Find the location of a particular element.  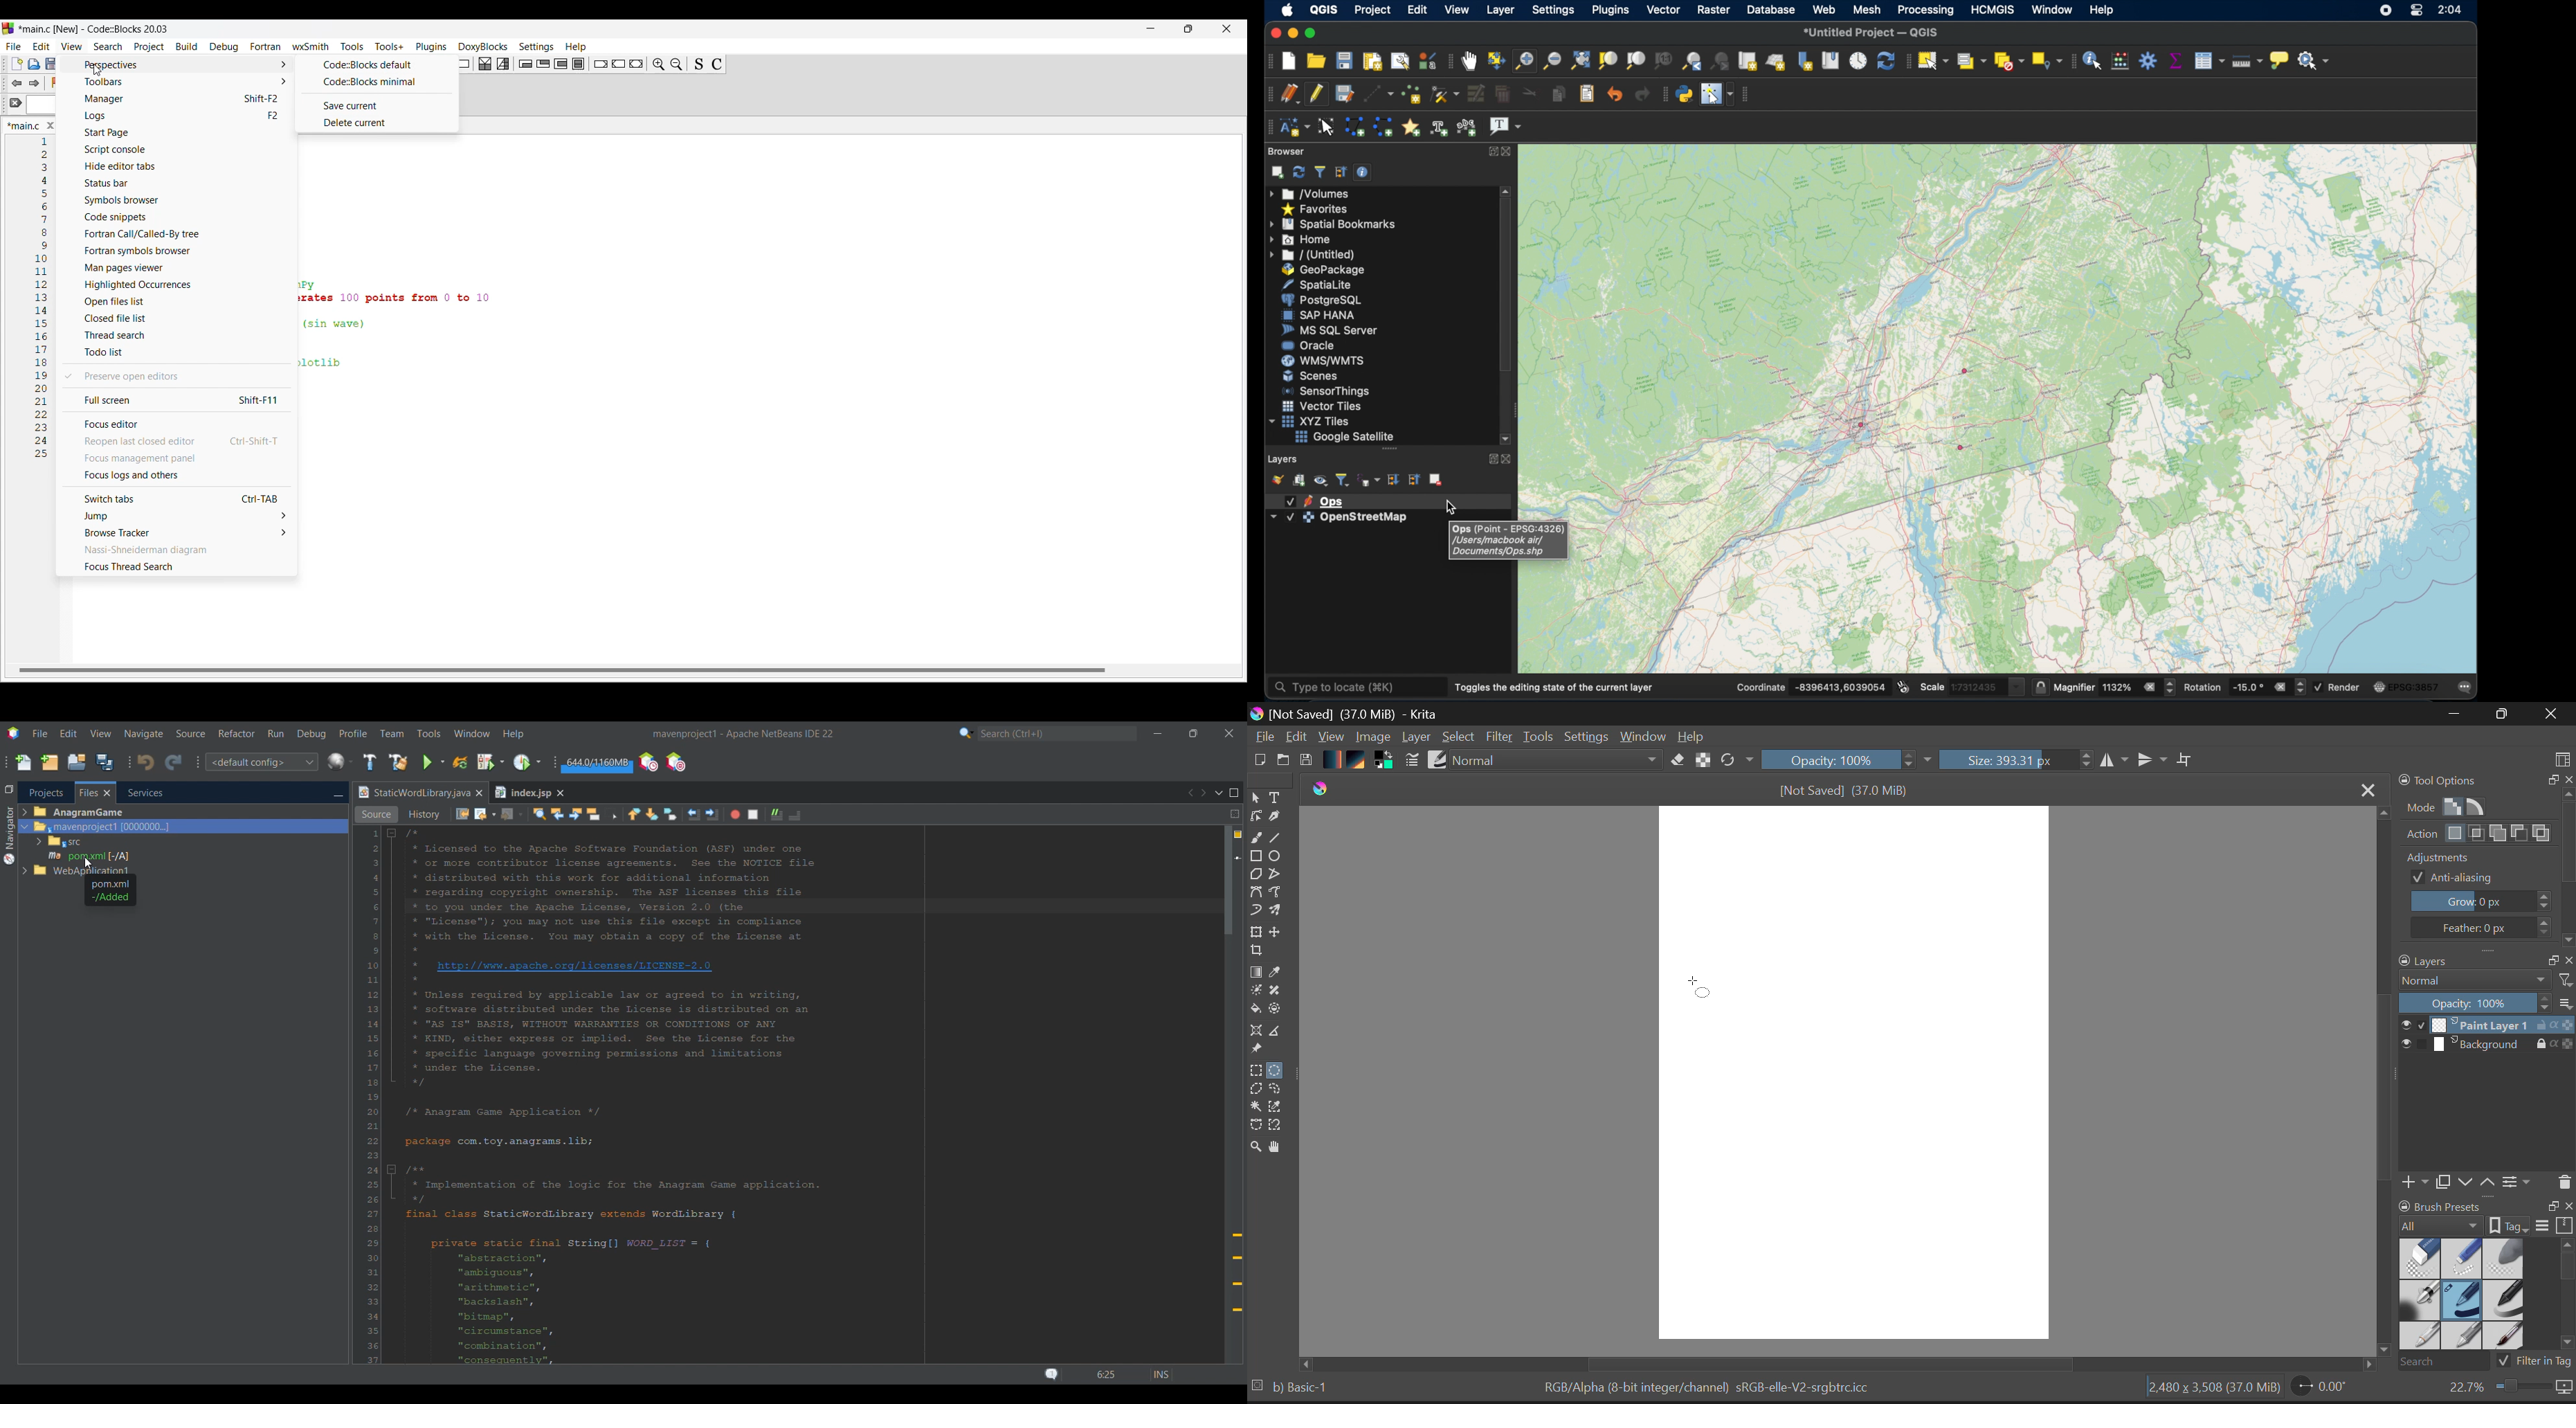

Line is located at coordinates (1280, 840).